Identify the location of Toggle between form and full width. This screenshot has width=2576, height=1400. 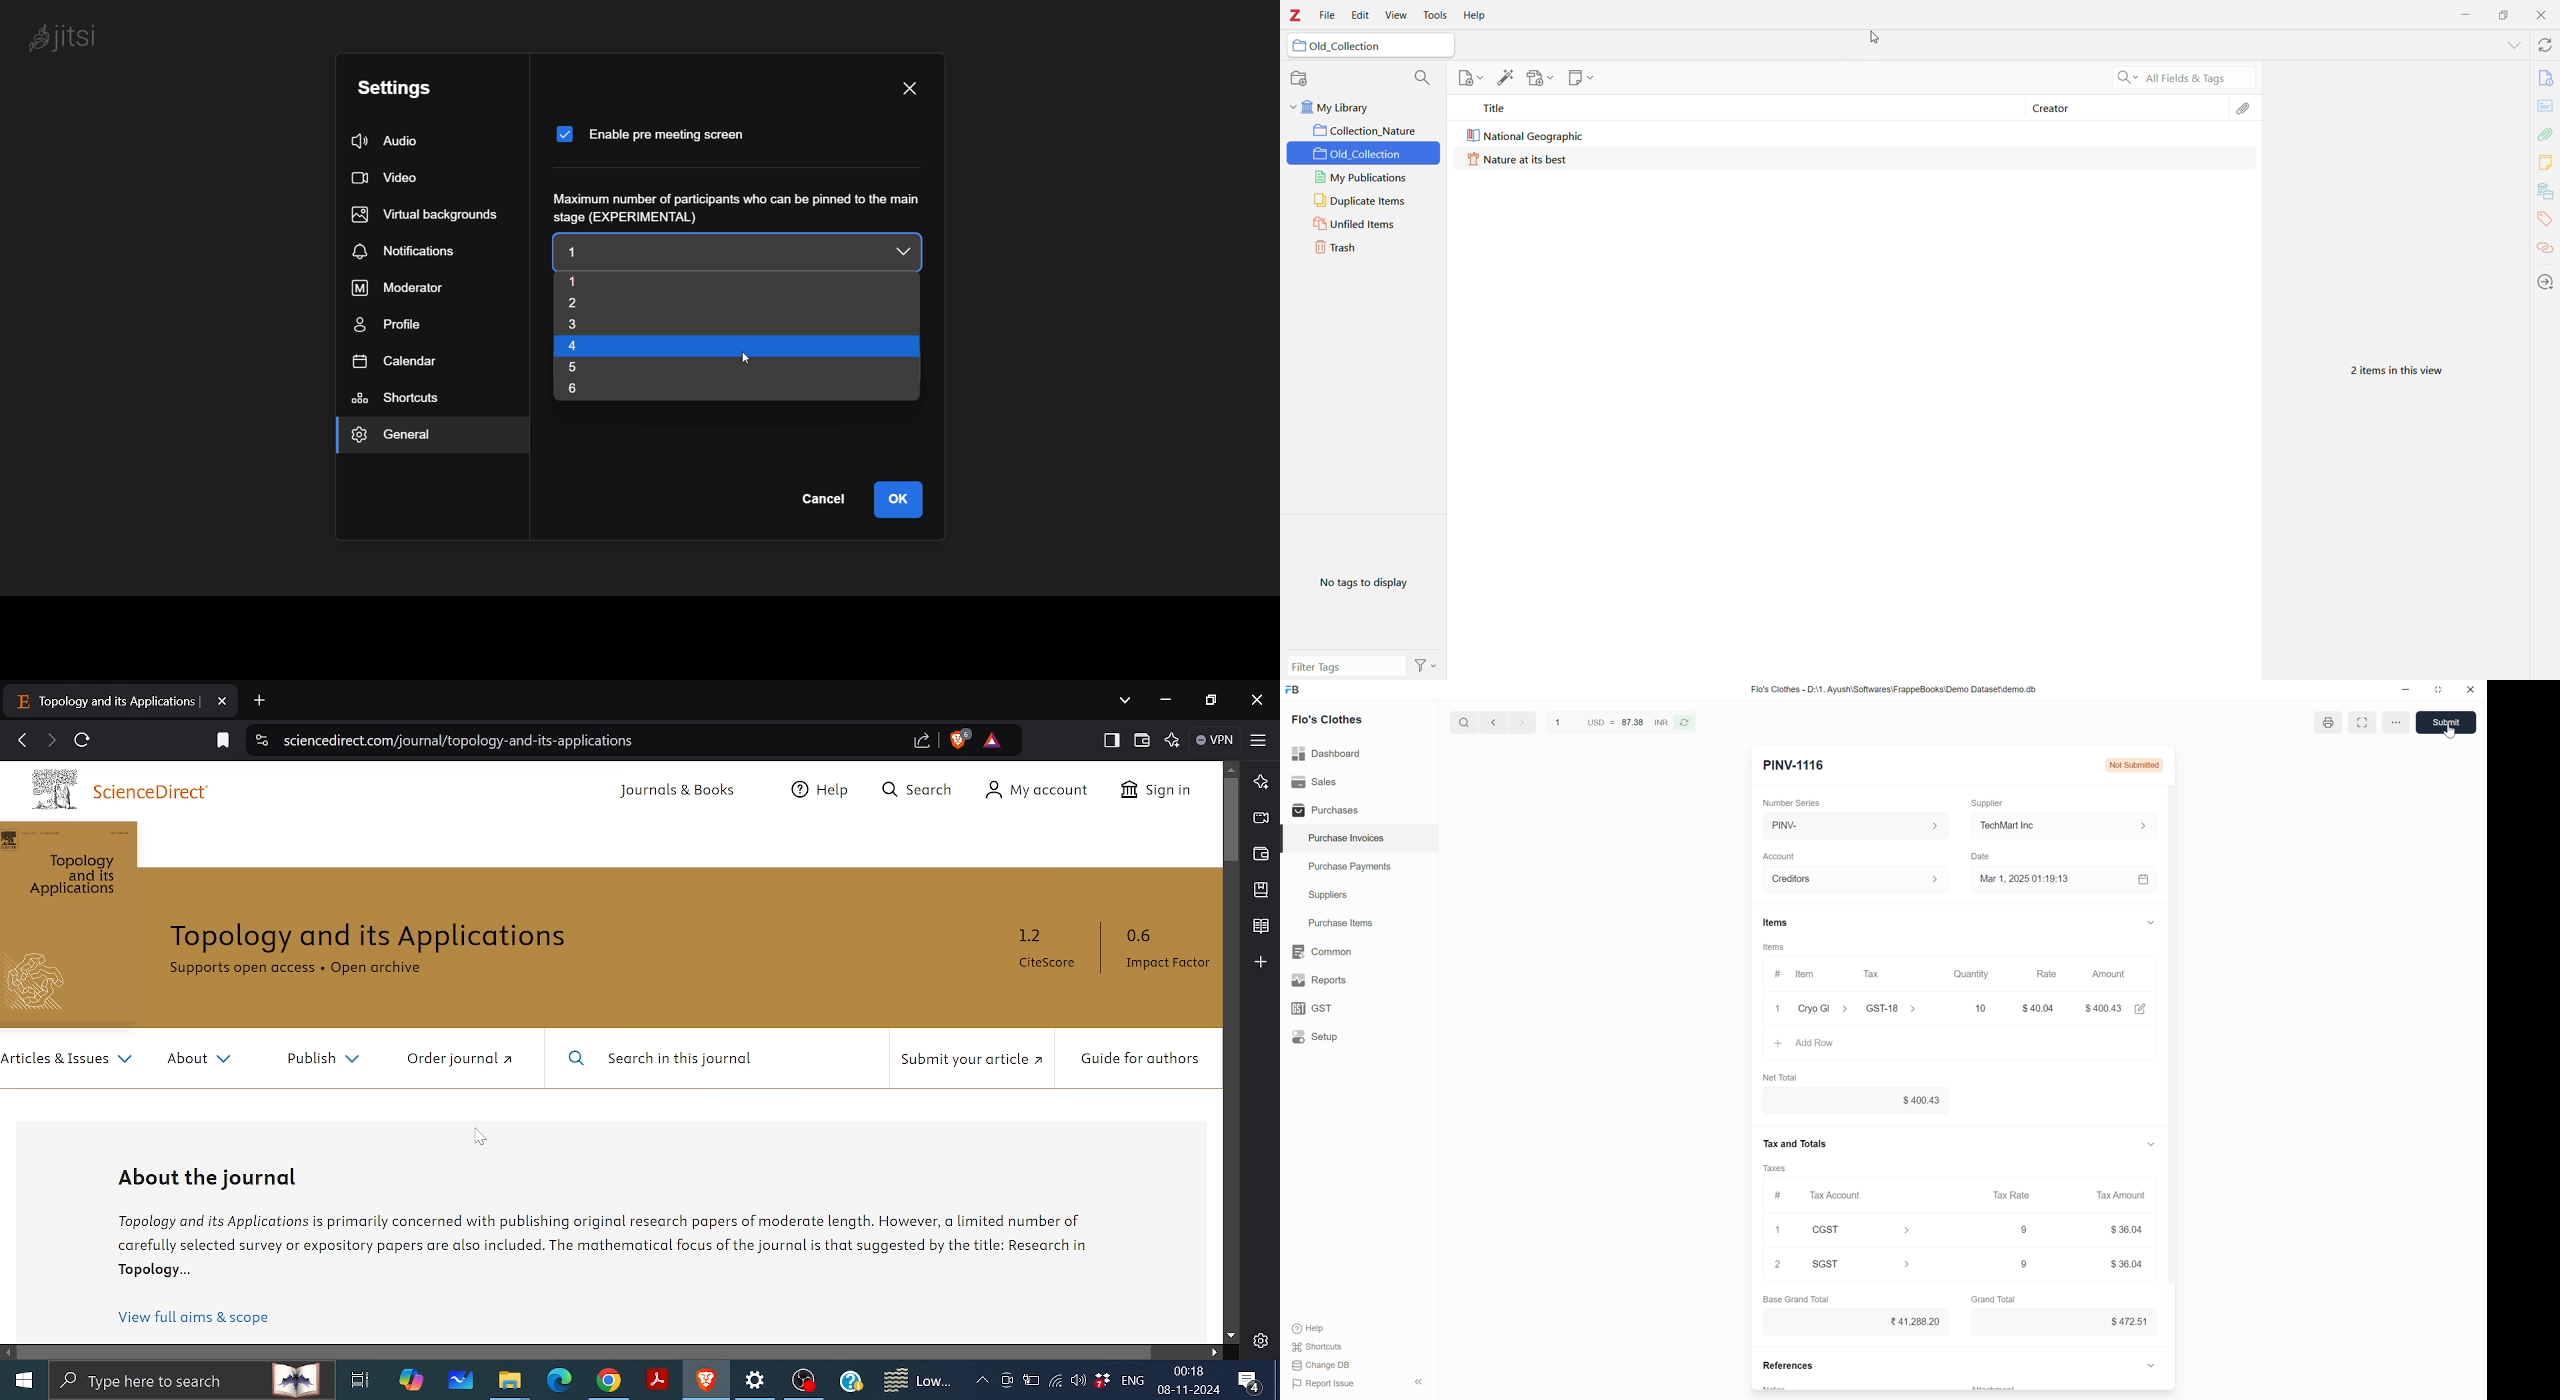
(2361, 722).